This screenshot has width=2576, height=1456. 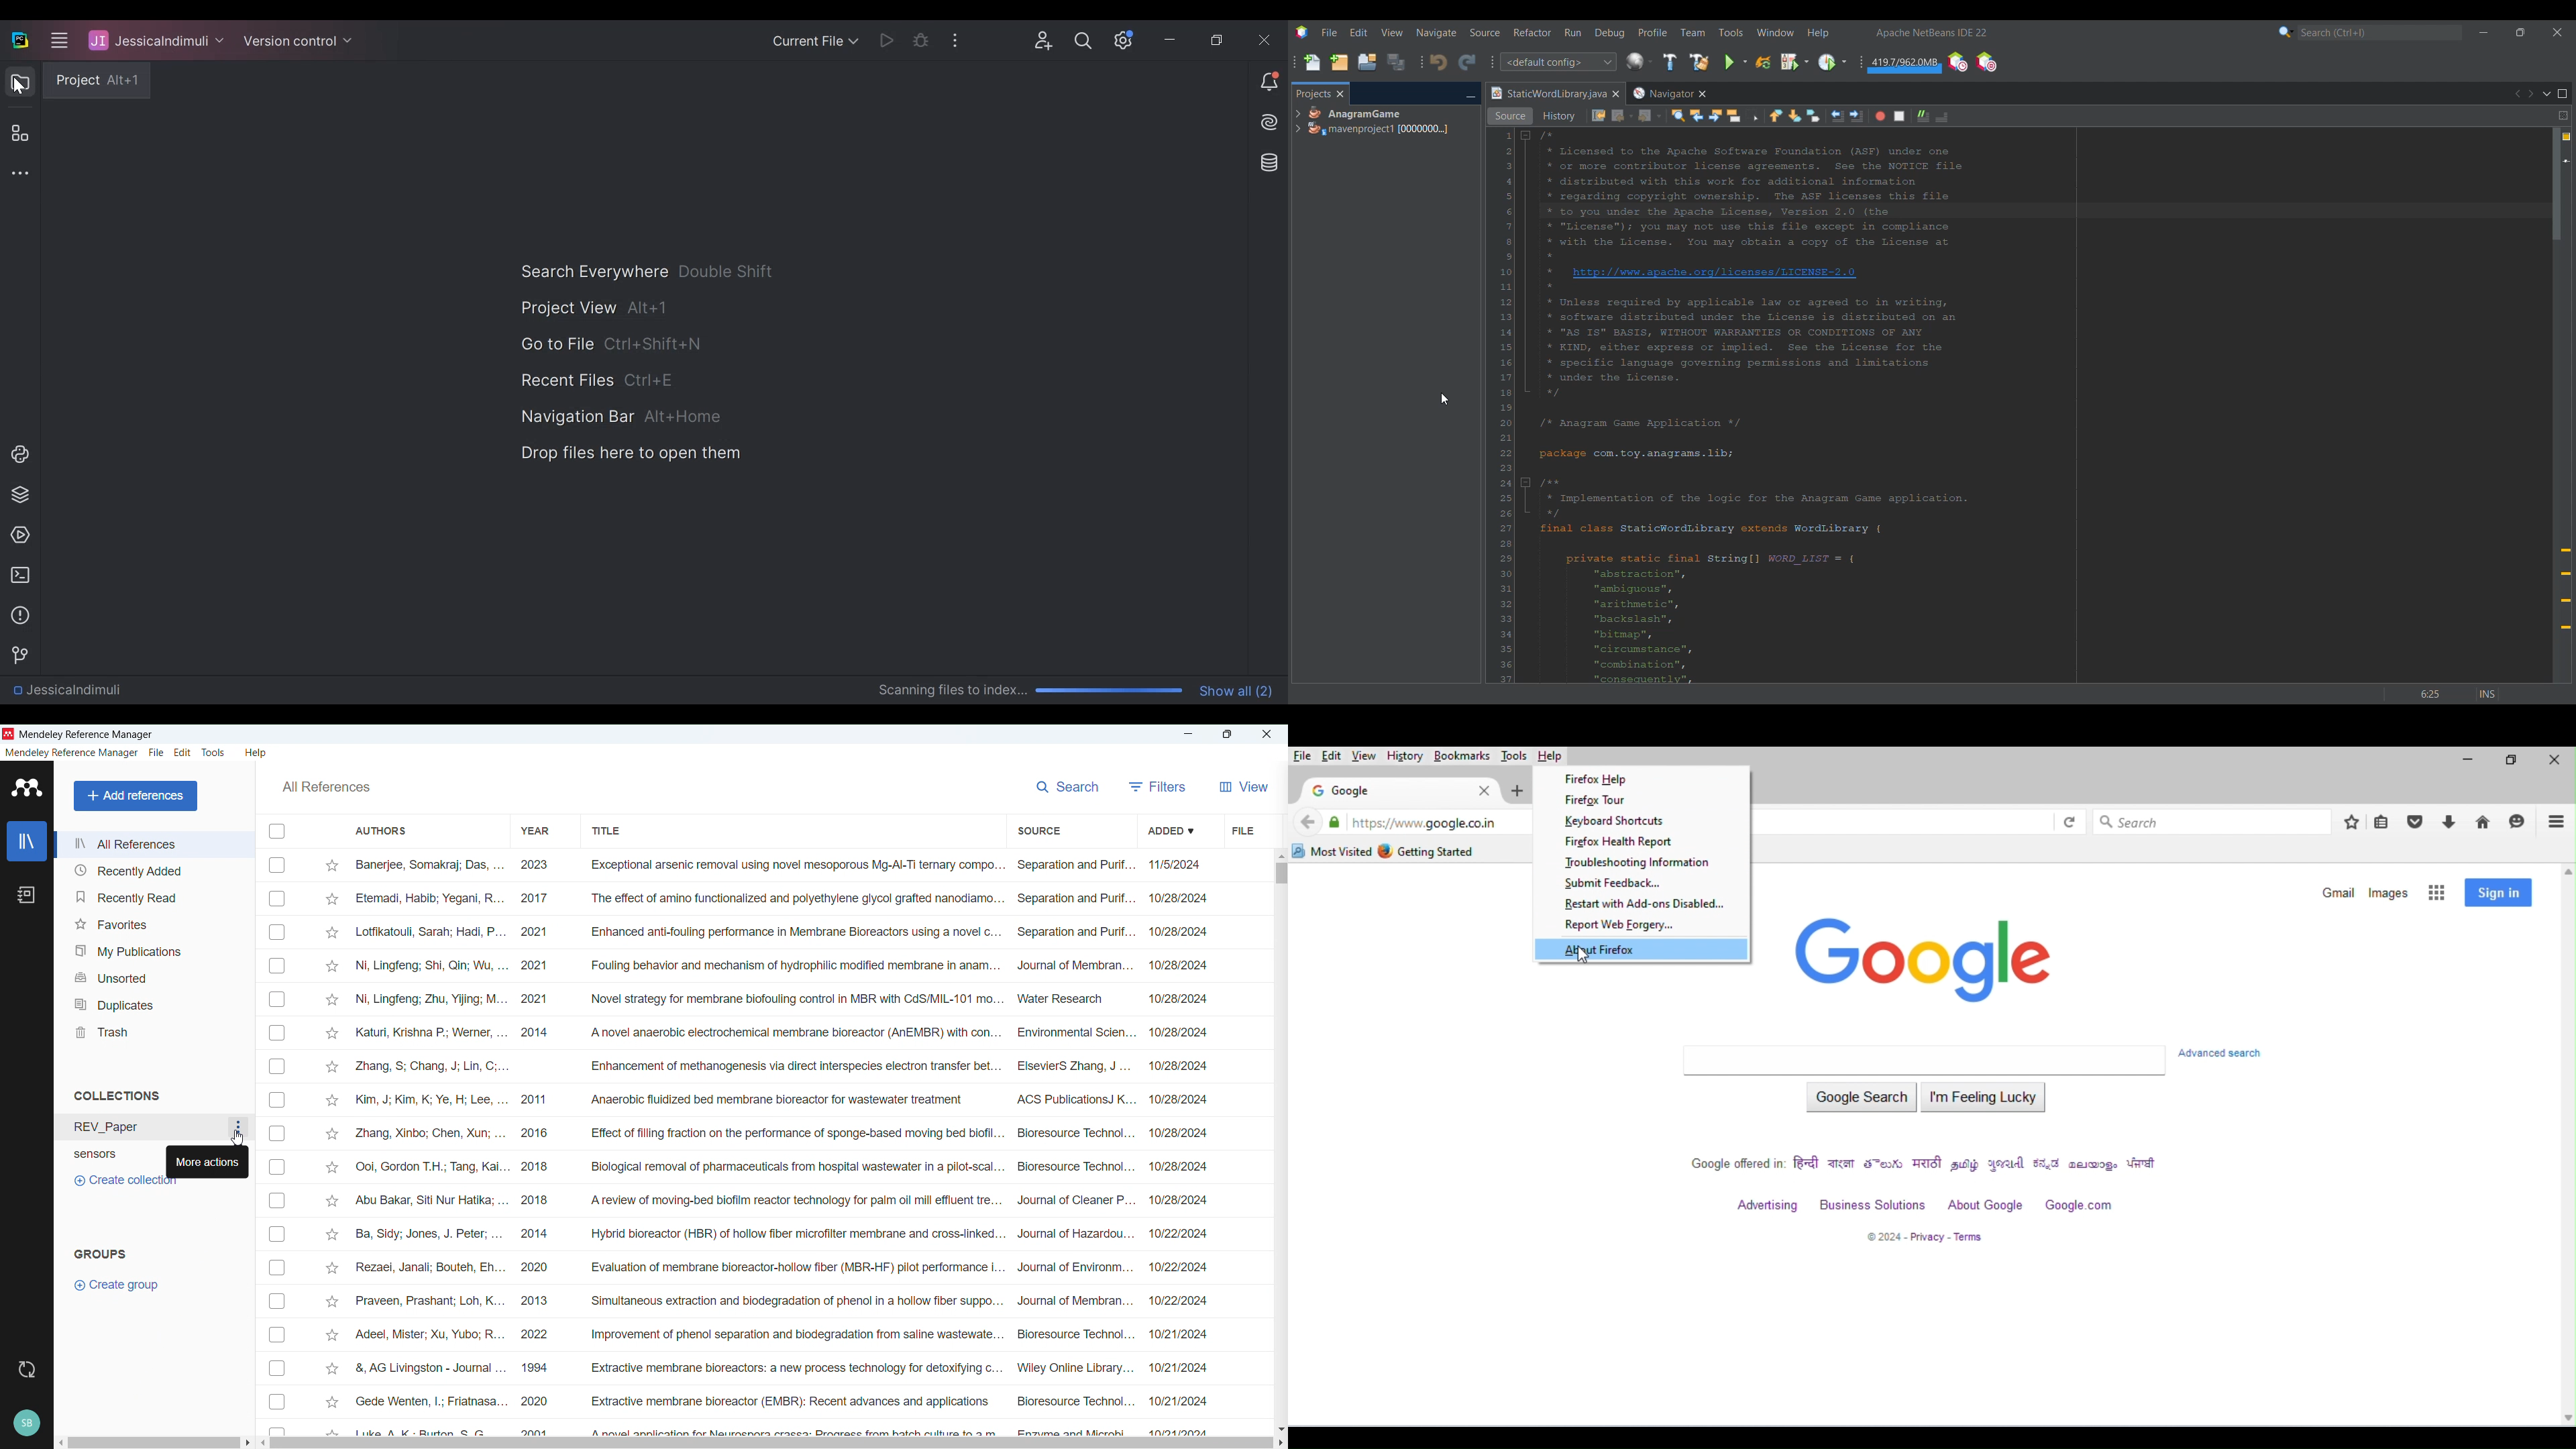 What do you see at coordinates (1269, 85) in the screenshot?
I see `Notifications` at bounding box center [1269, 85].